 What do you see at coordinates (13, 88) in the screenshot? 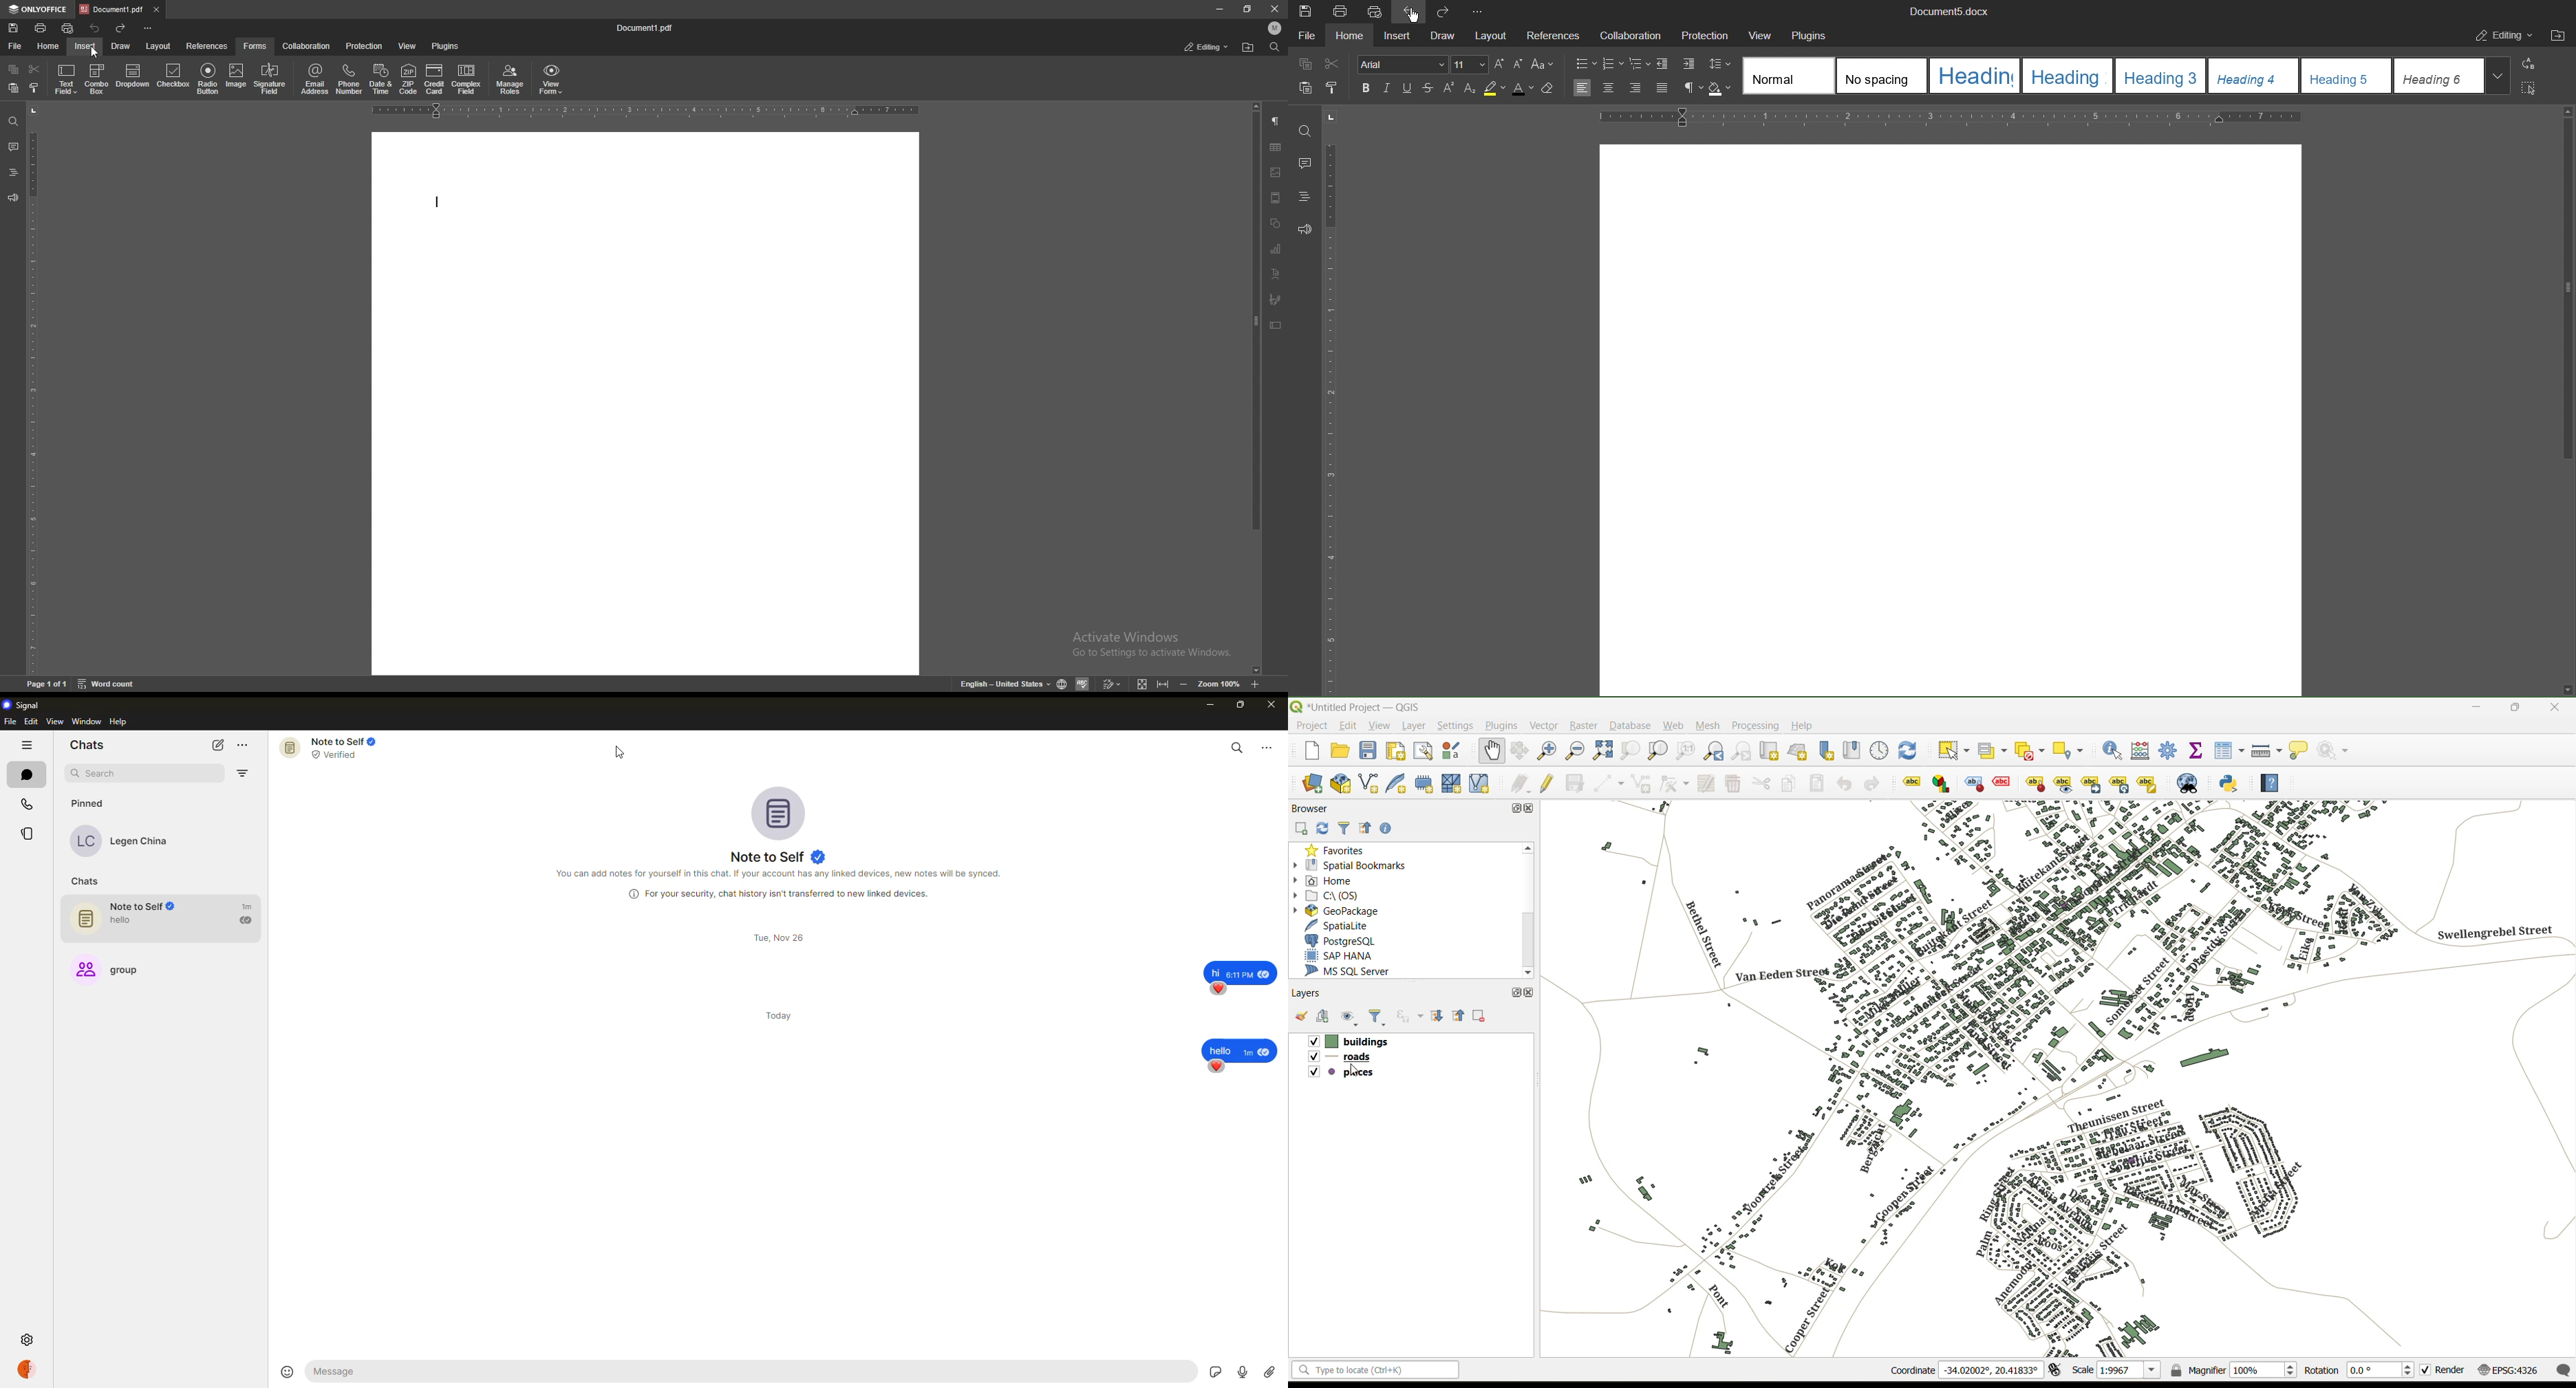
I see `paste` at bounding box center [13, 88].